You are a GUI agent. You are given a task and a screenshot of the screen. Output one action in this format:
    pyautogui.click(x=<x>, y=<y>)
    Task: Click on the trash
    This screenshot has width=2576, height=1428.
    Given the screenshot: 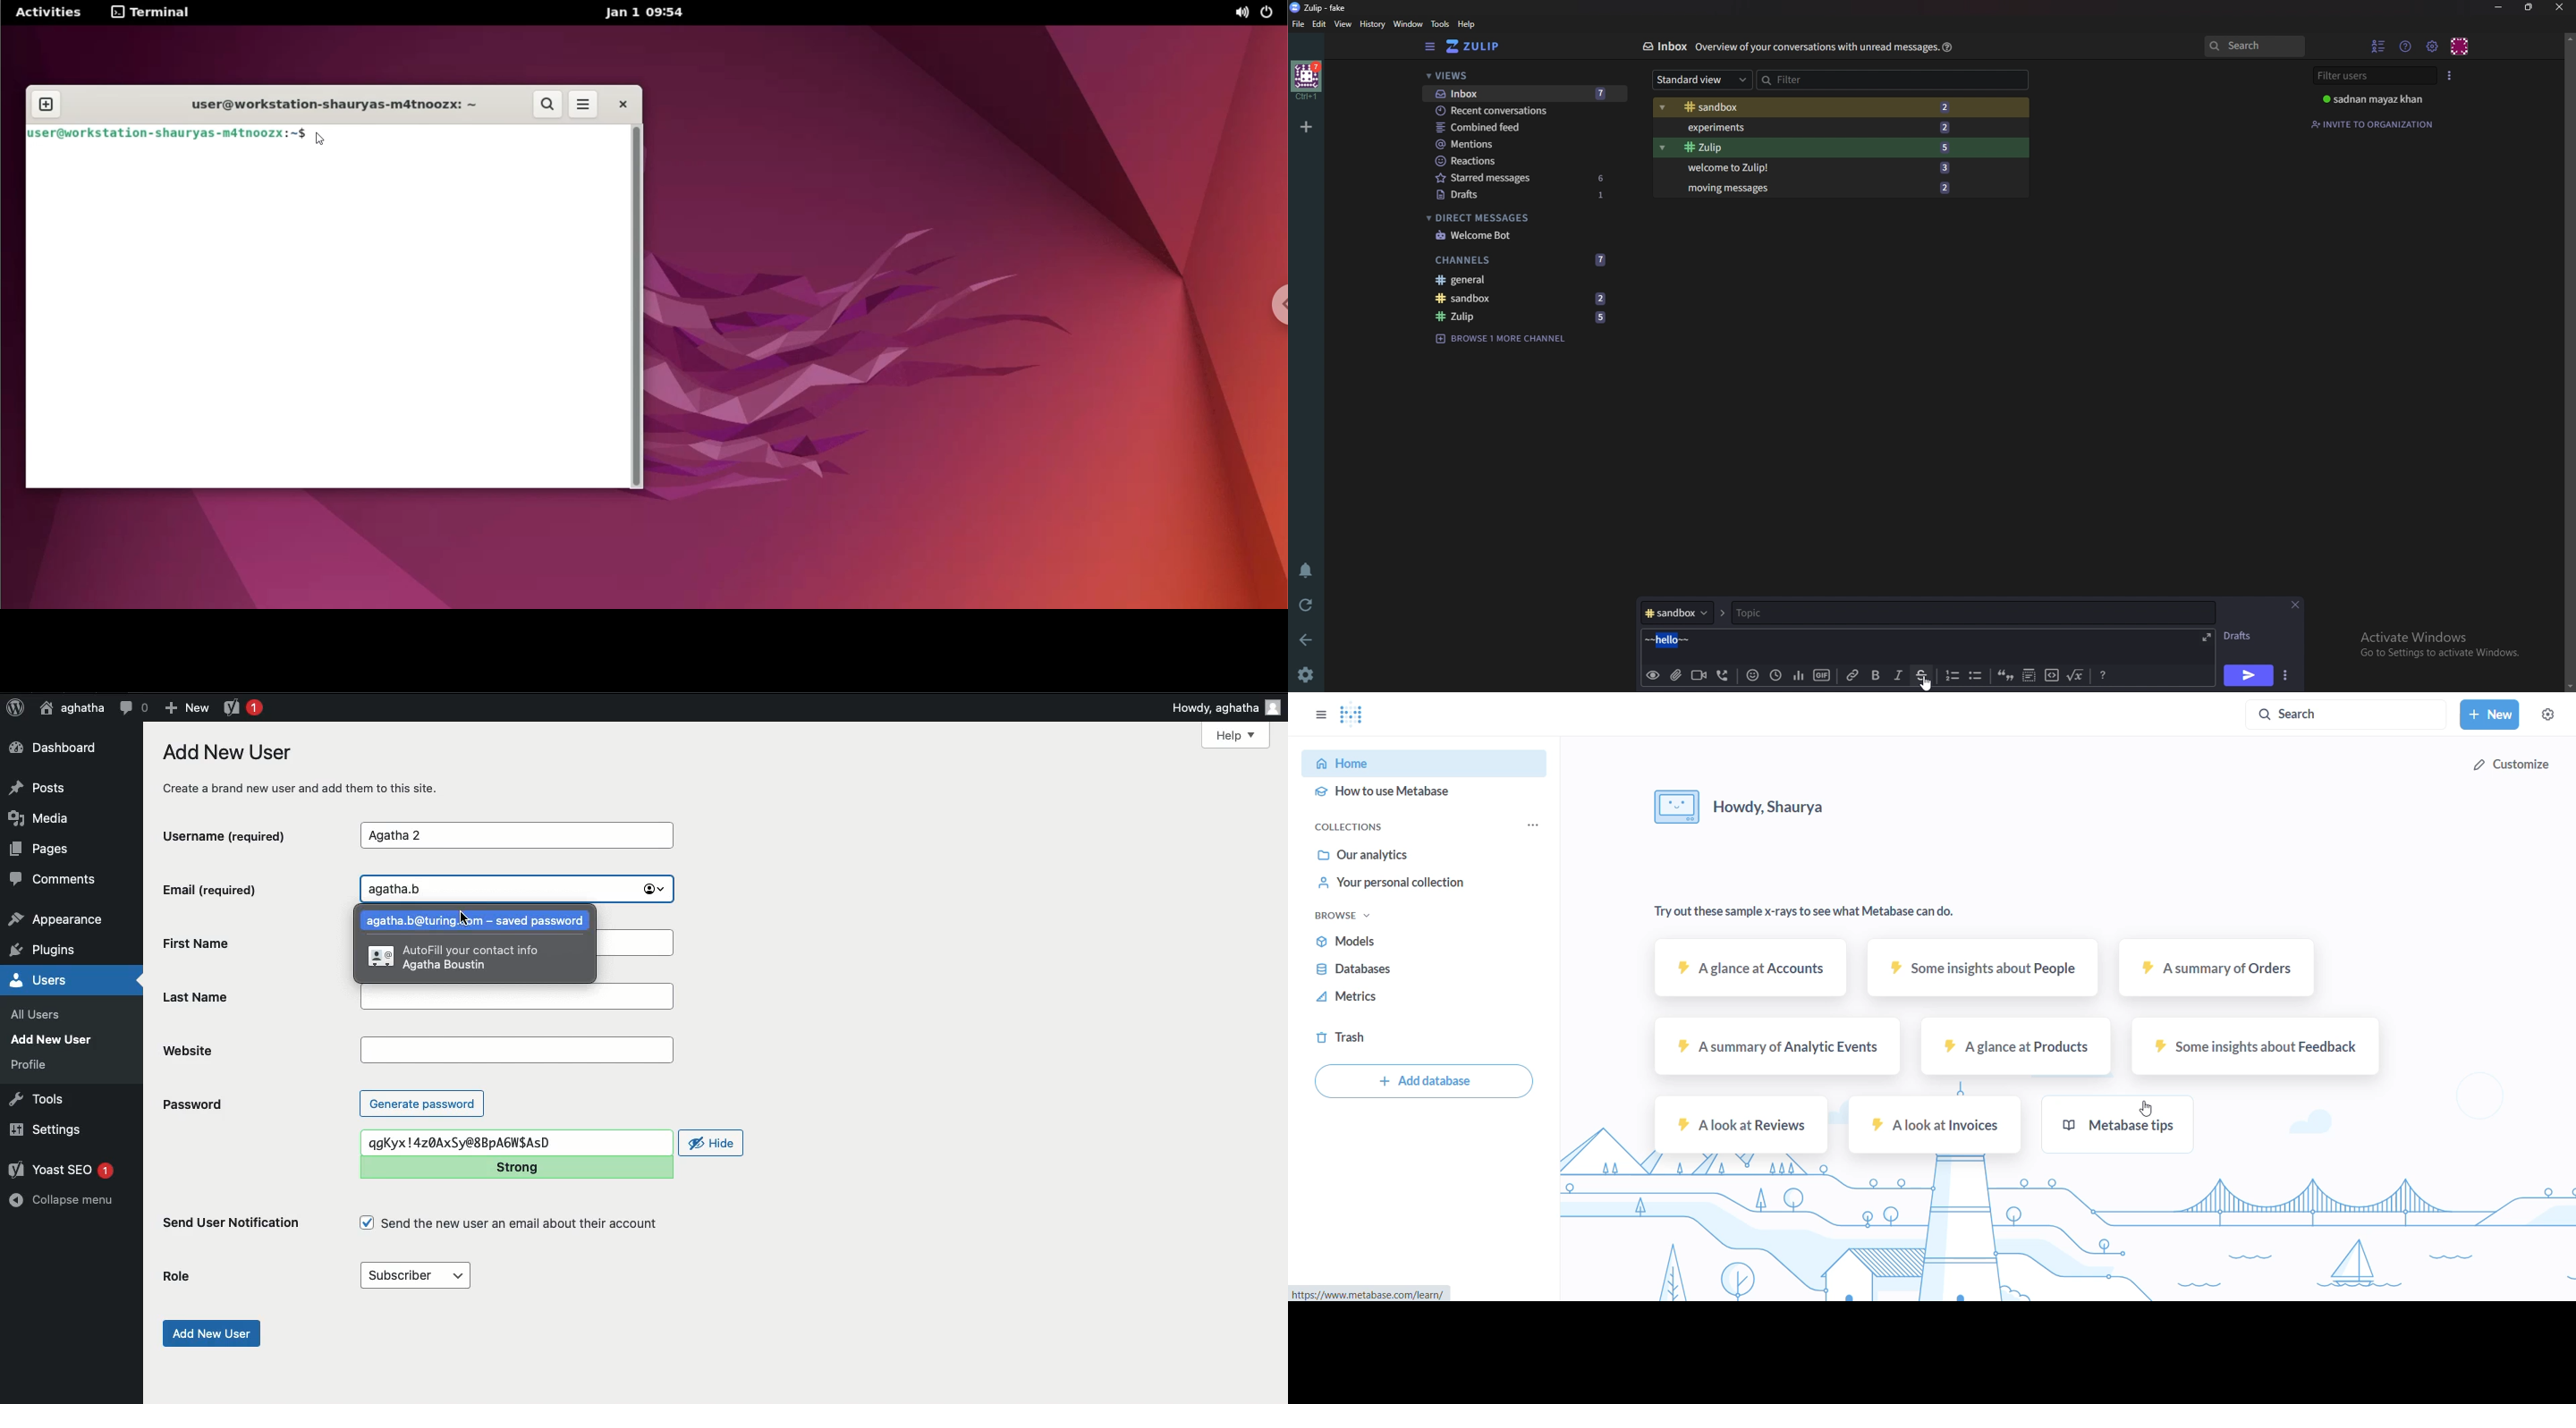 What is the action you would take?
    pyautogui.click(x=1362, y=1038)
    